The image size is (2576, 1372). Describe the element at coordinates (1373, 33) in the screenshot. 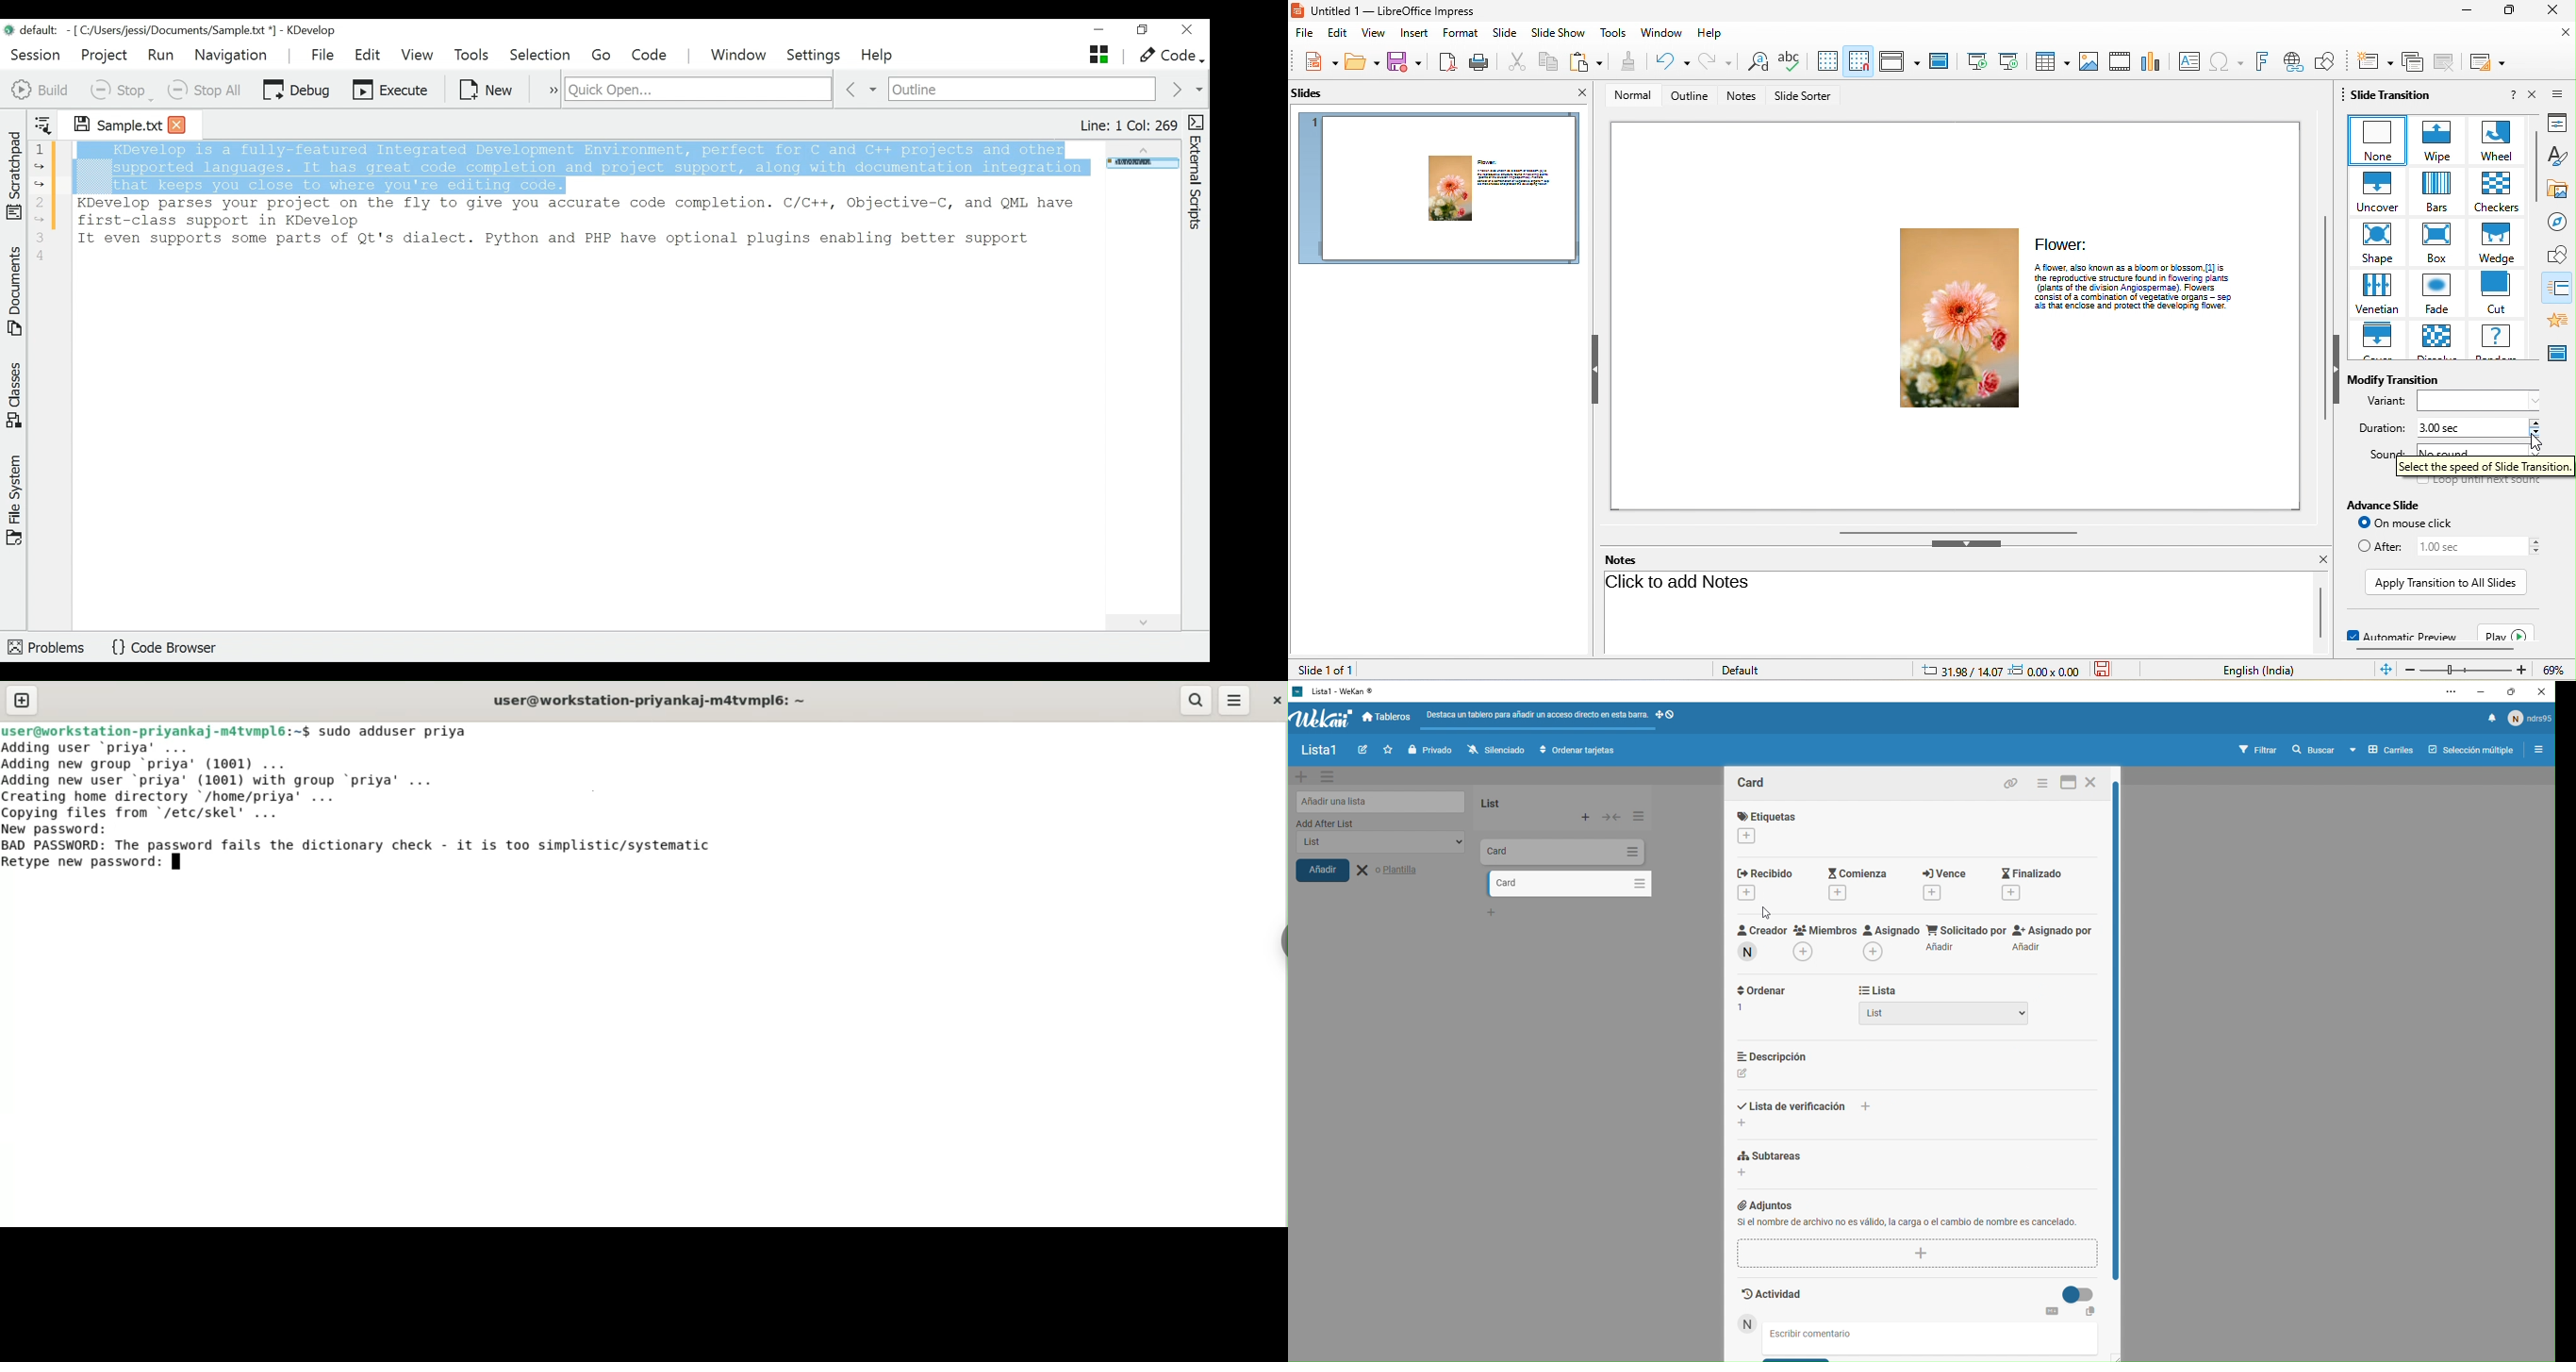

I see `view` at that location.